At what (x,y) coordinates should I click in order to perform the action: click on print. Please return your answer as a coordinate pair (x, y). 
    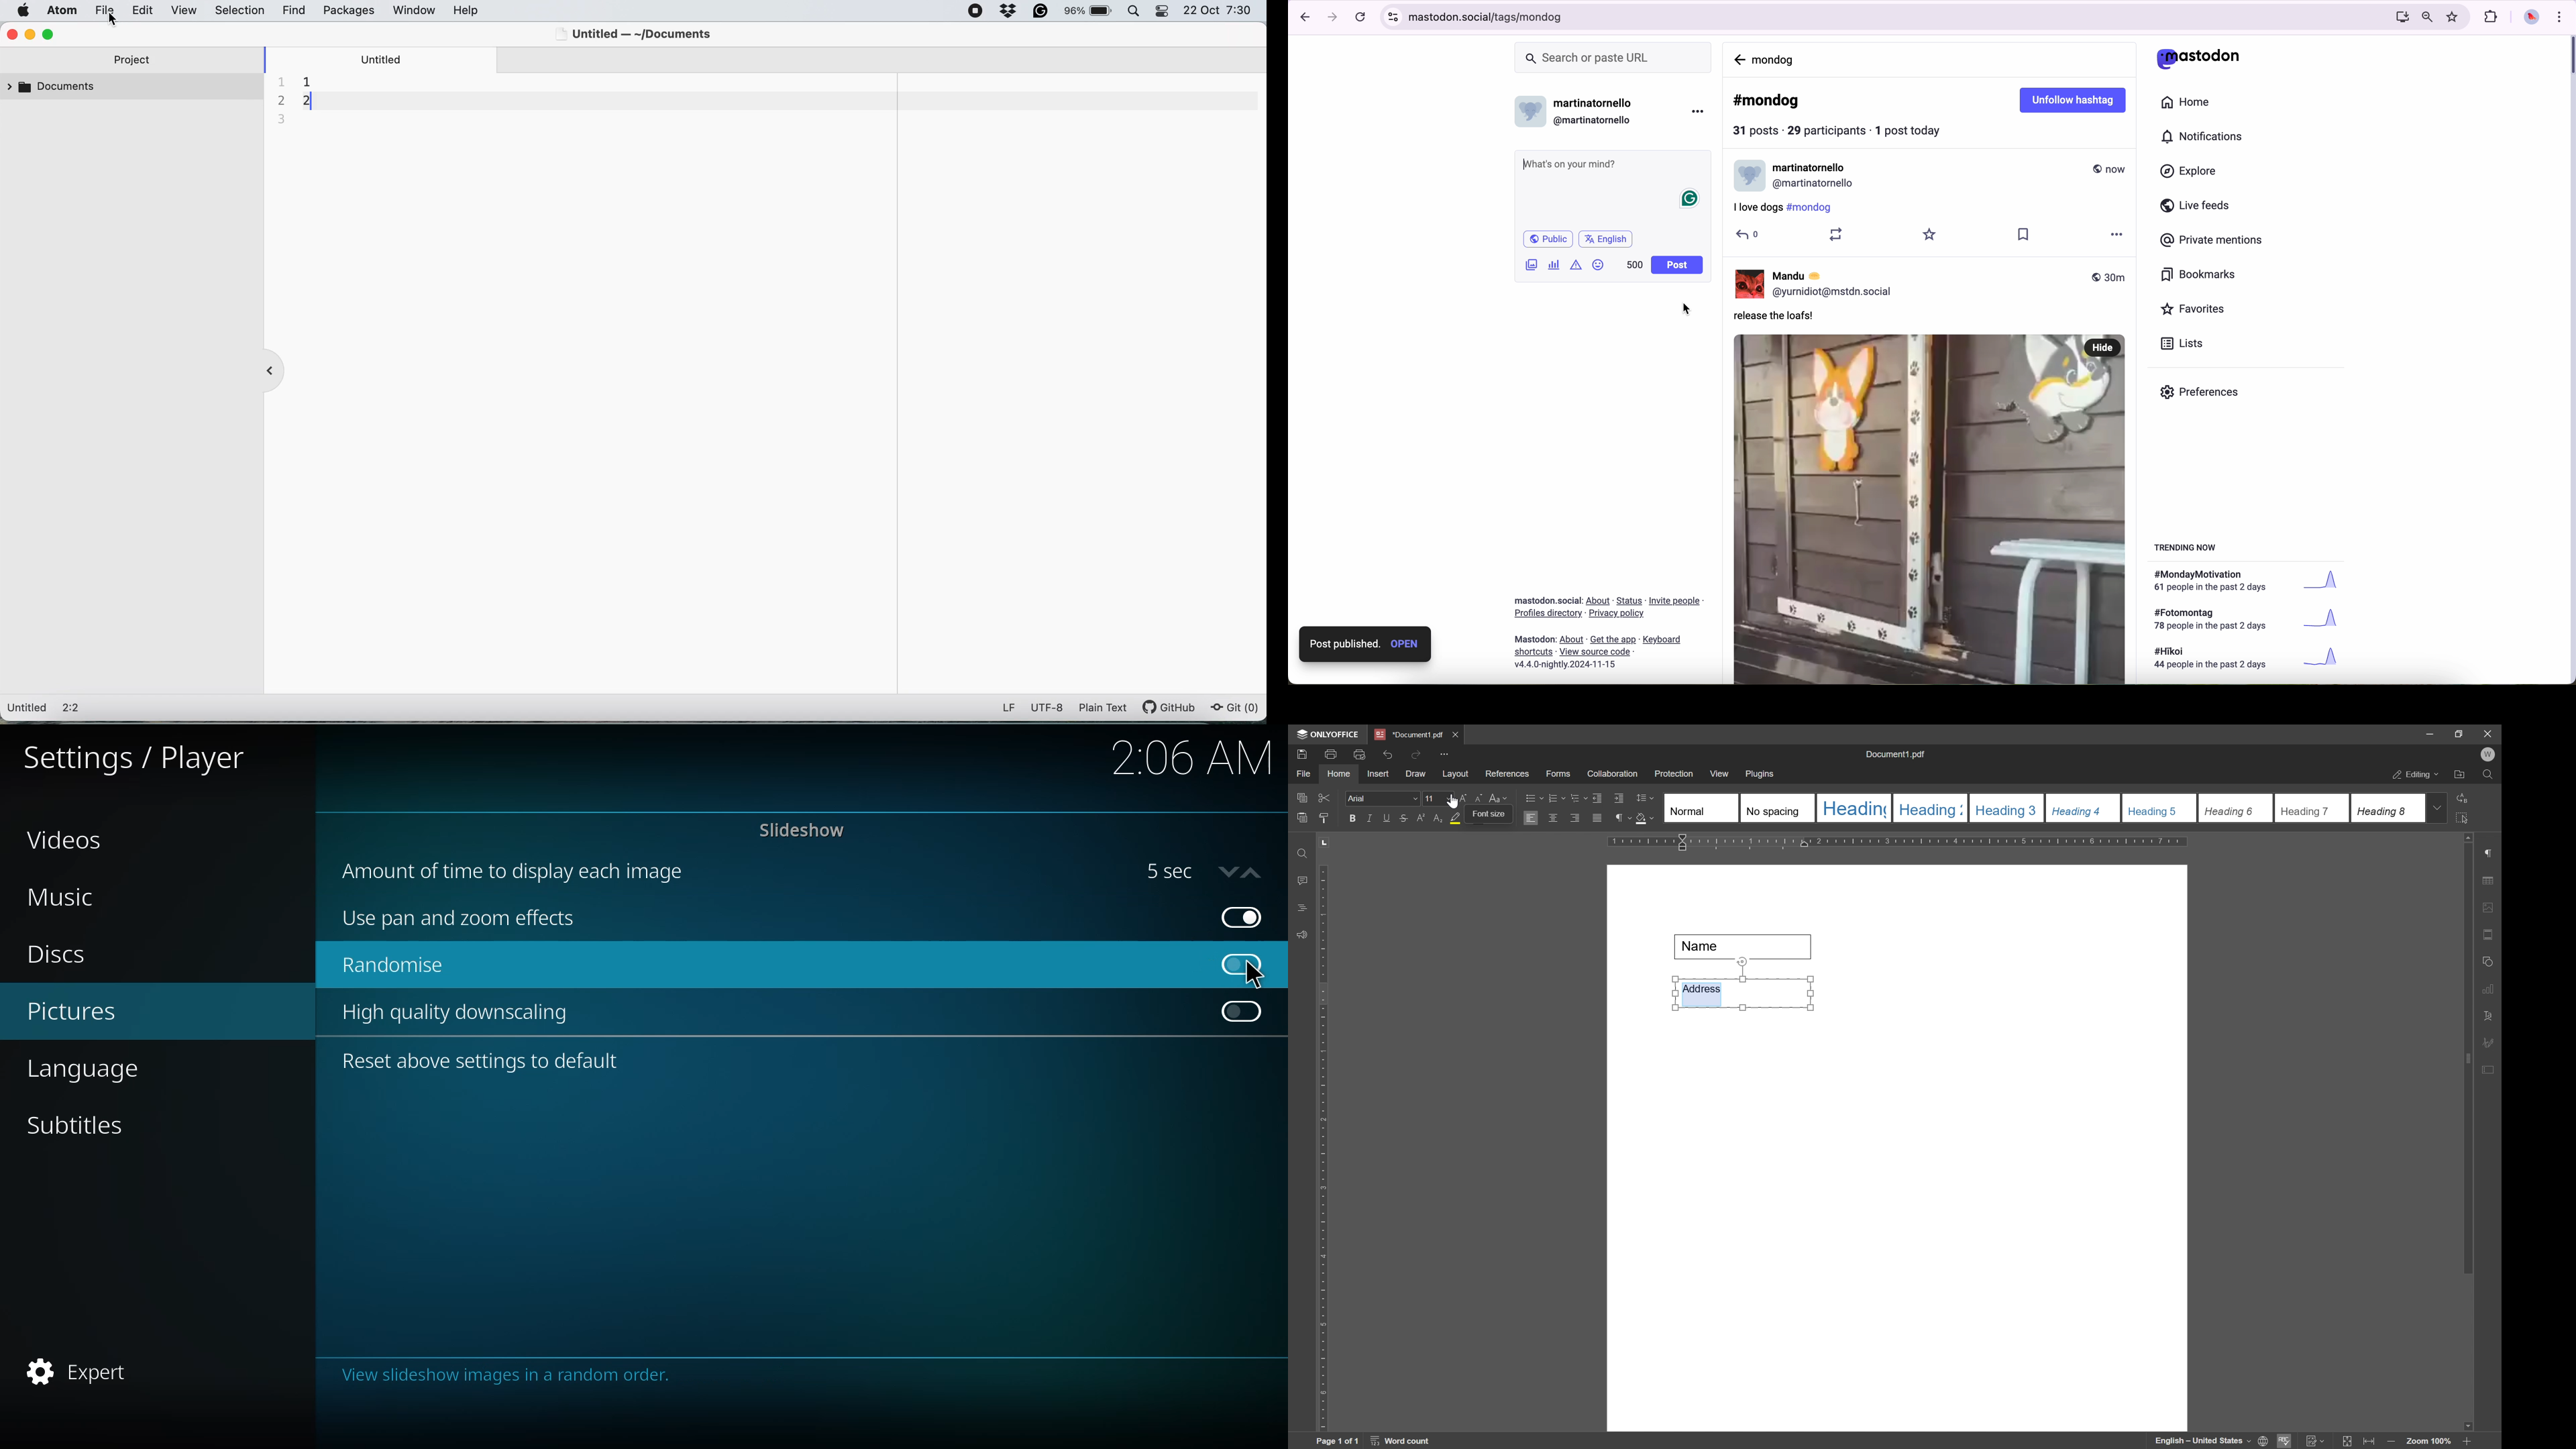
    Looking at the image, I should click on (1331, 754).